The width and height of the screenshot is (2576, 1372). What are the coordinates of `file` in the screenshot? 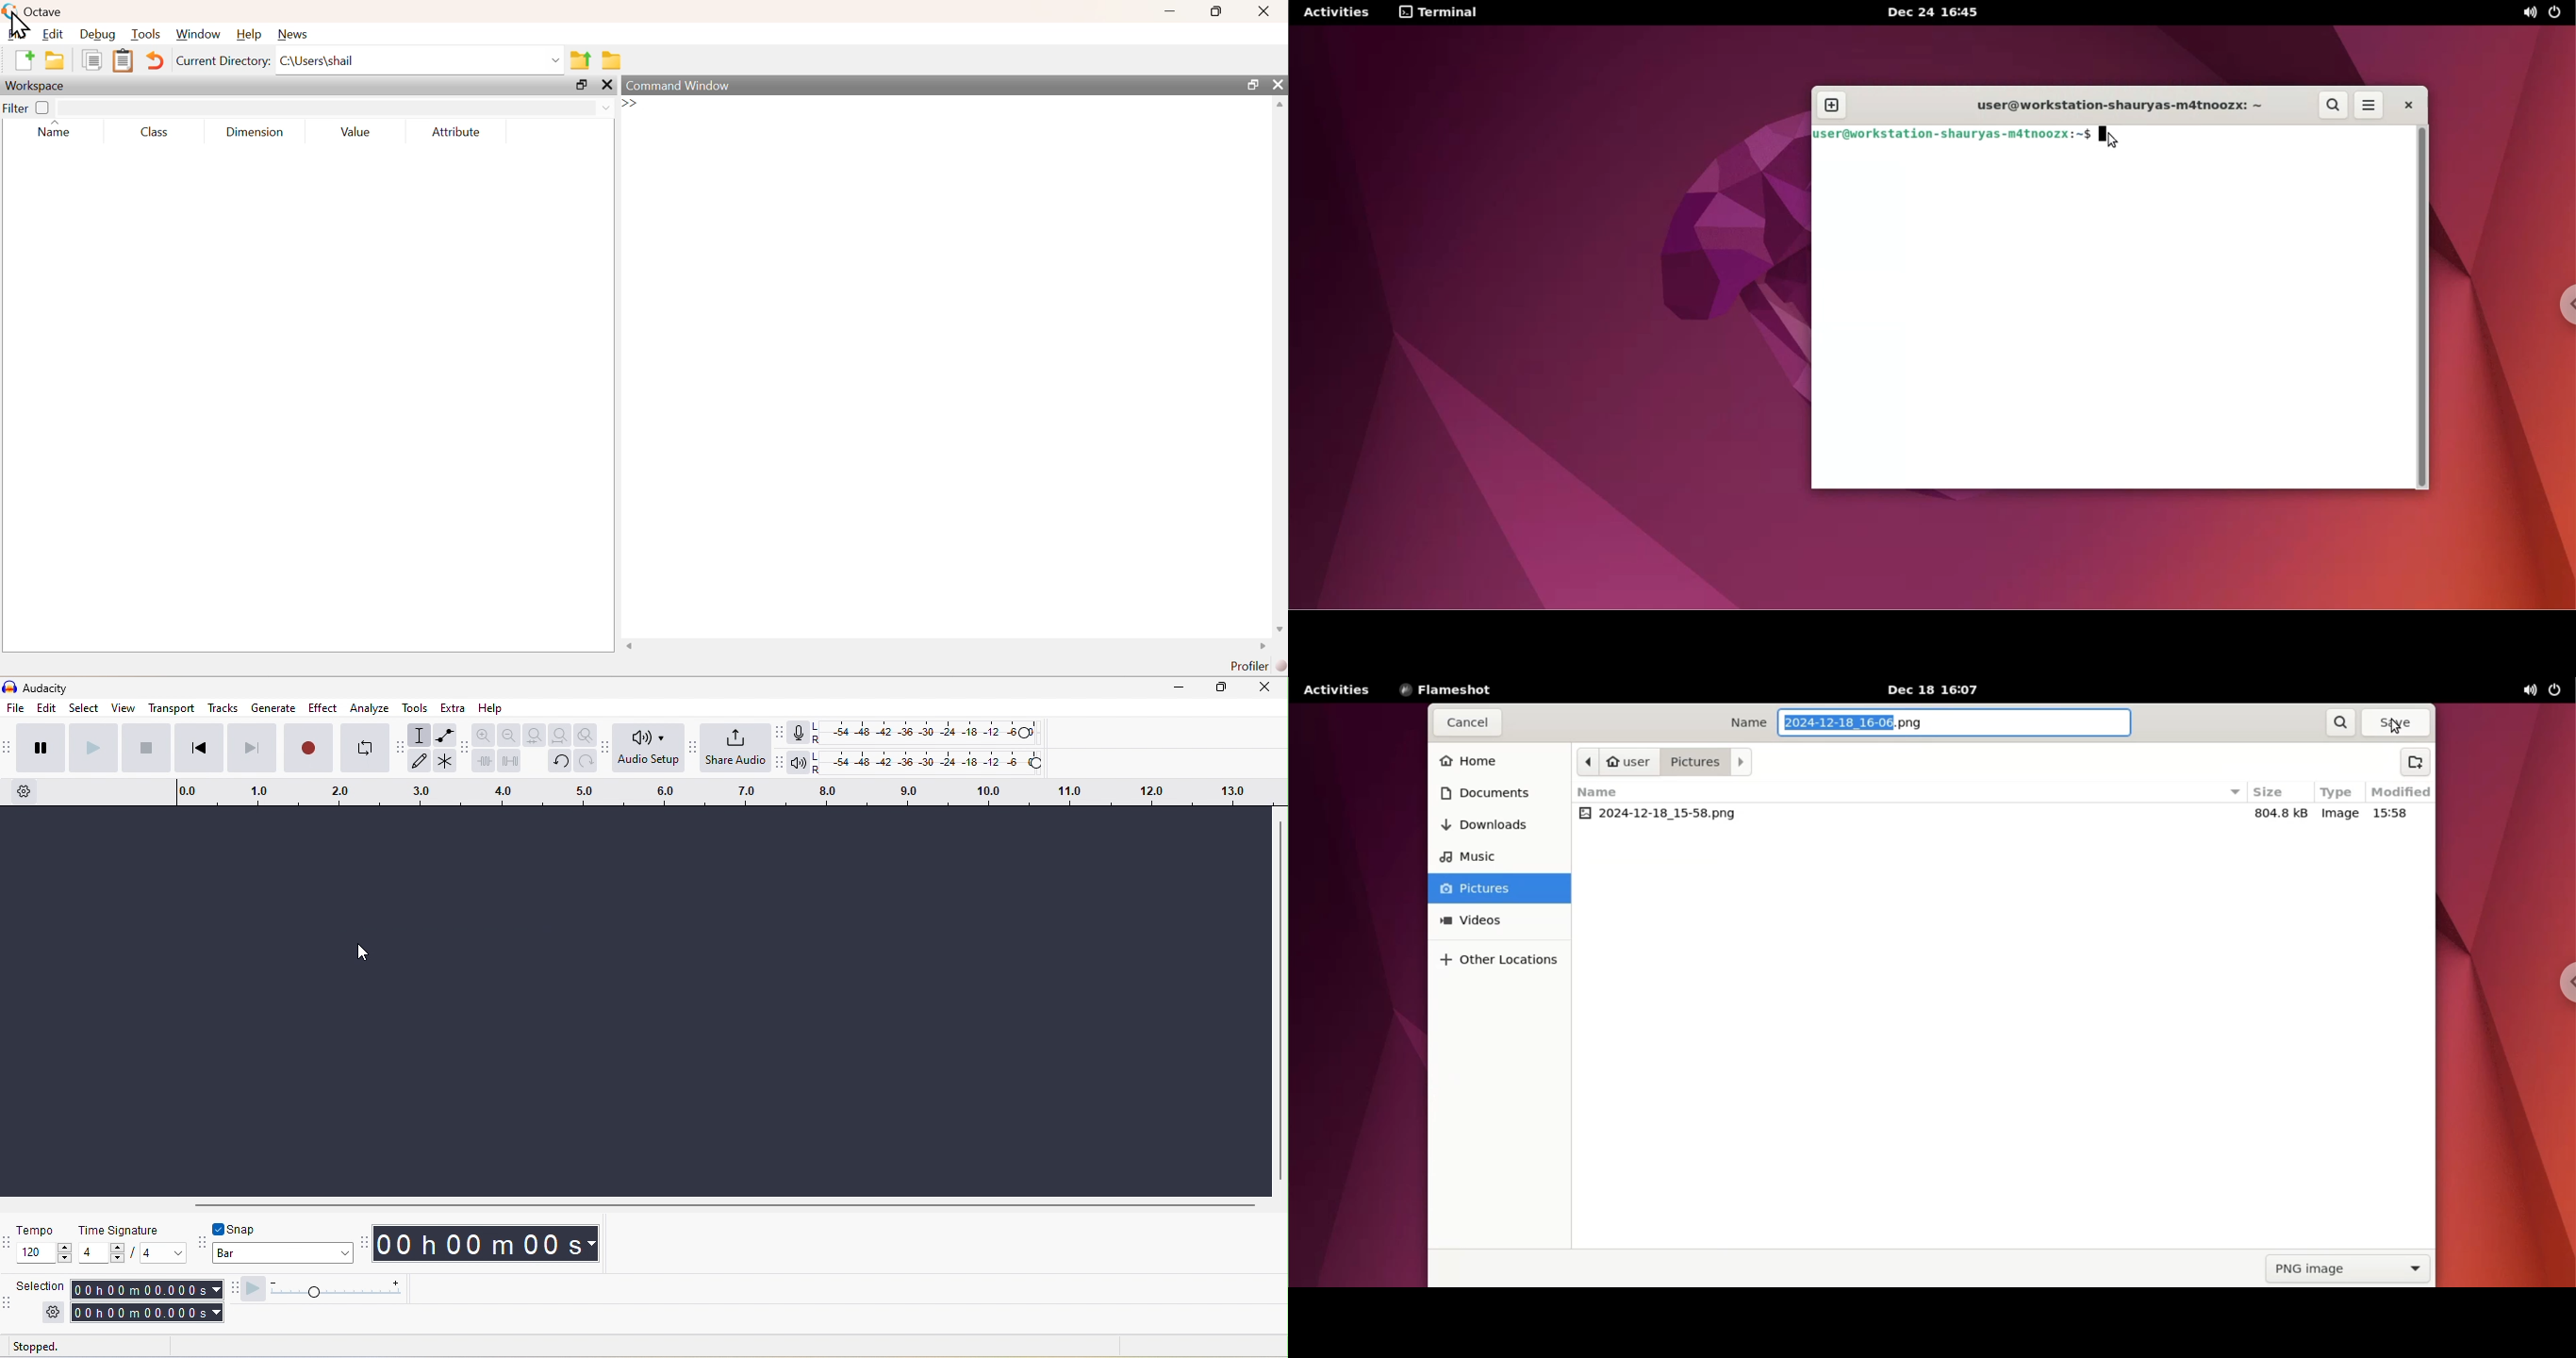 It's located at (16, 707).